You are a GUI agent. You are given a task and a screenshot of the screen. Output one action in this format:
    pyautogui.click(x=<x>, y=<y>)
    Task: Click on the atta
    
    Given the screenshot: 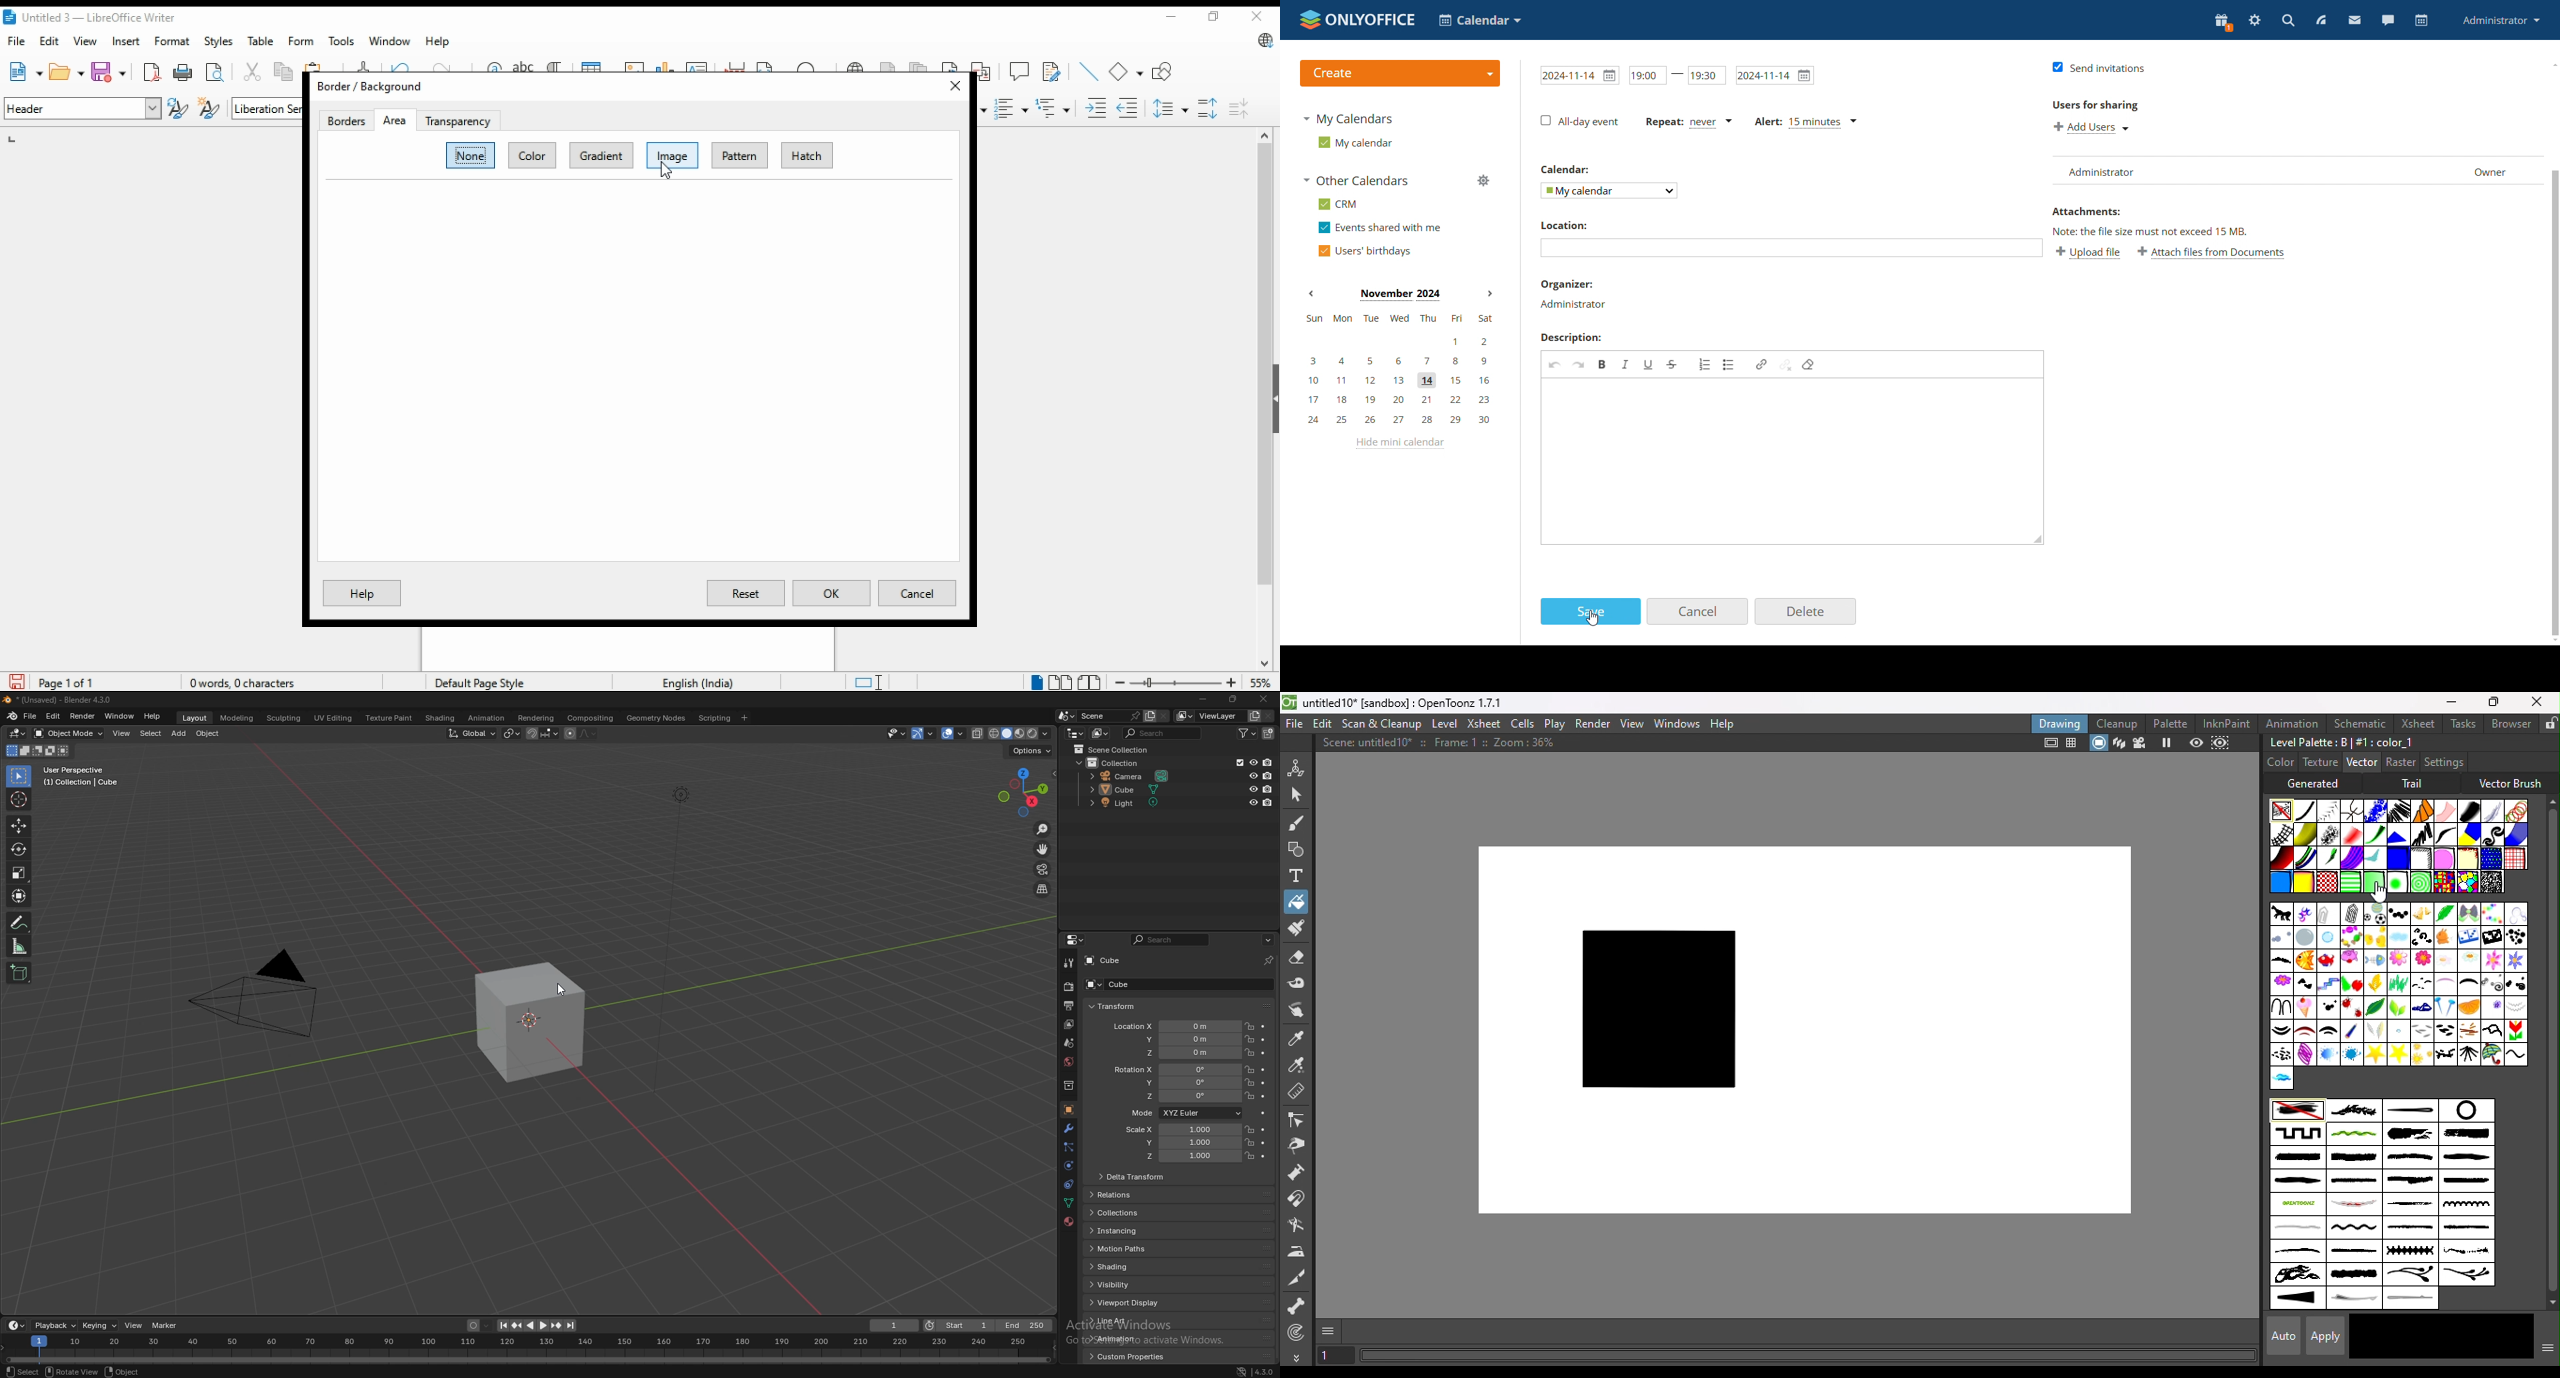 What is the action you would take?
    pyautogui.click(x=2352, y=913)
    